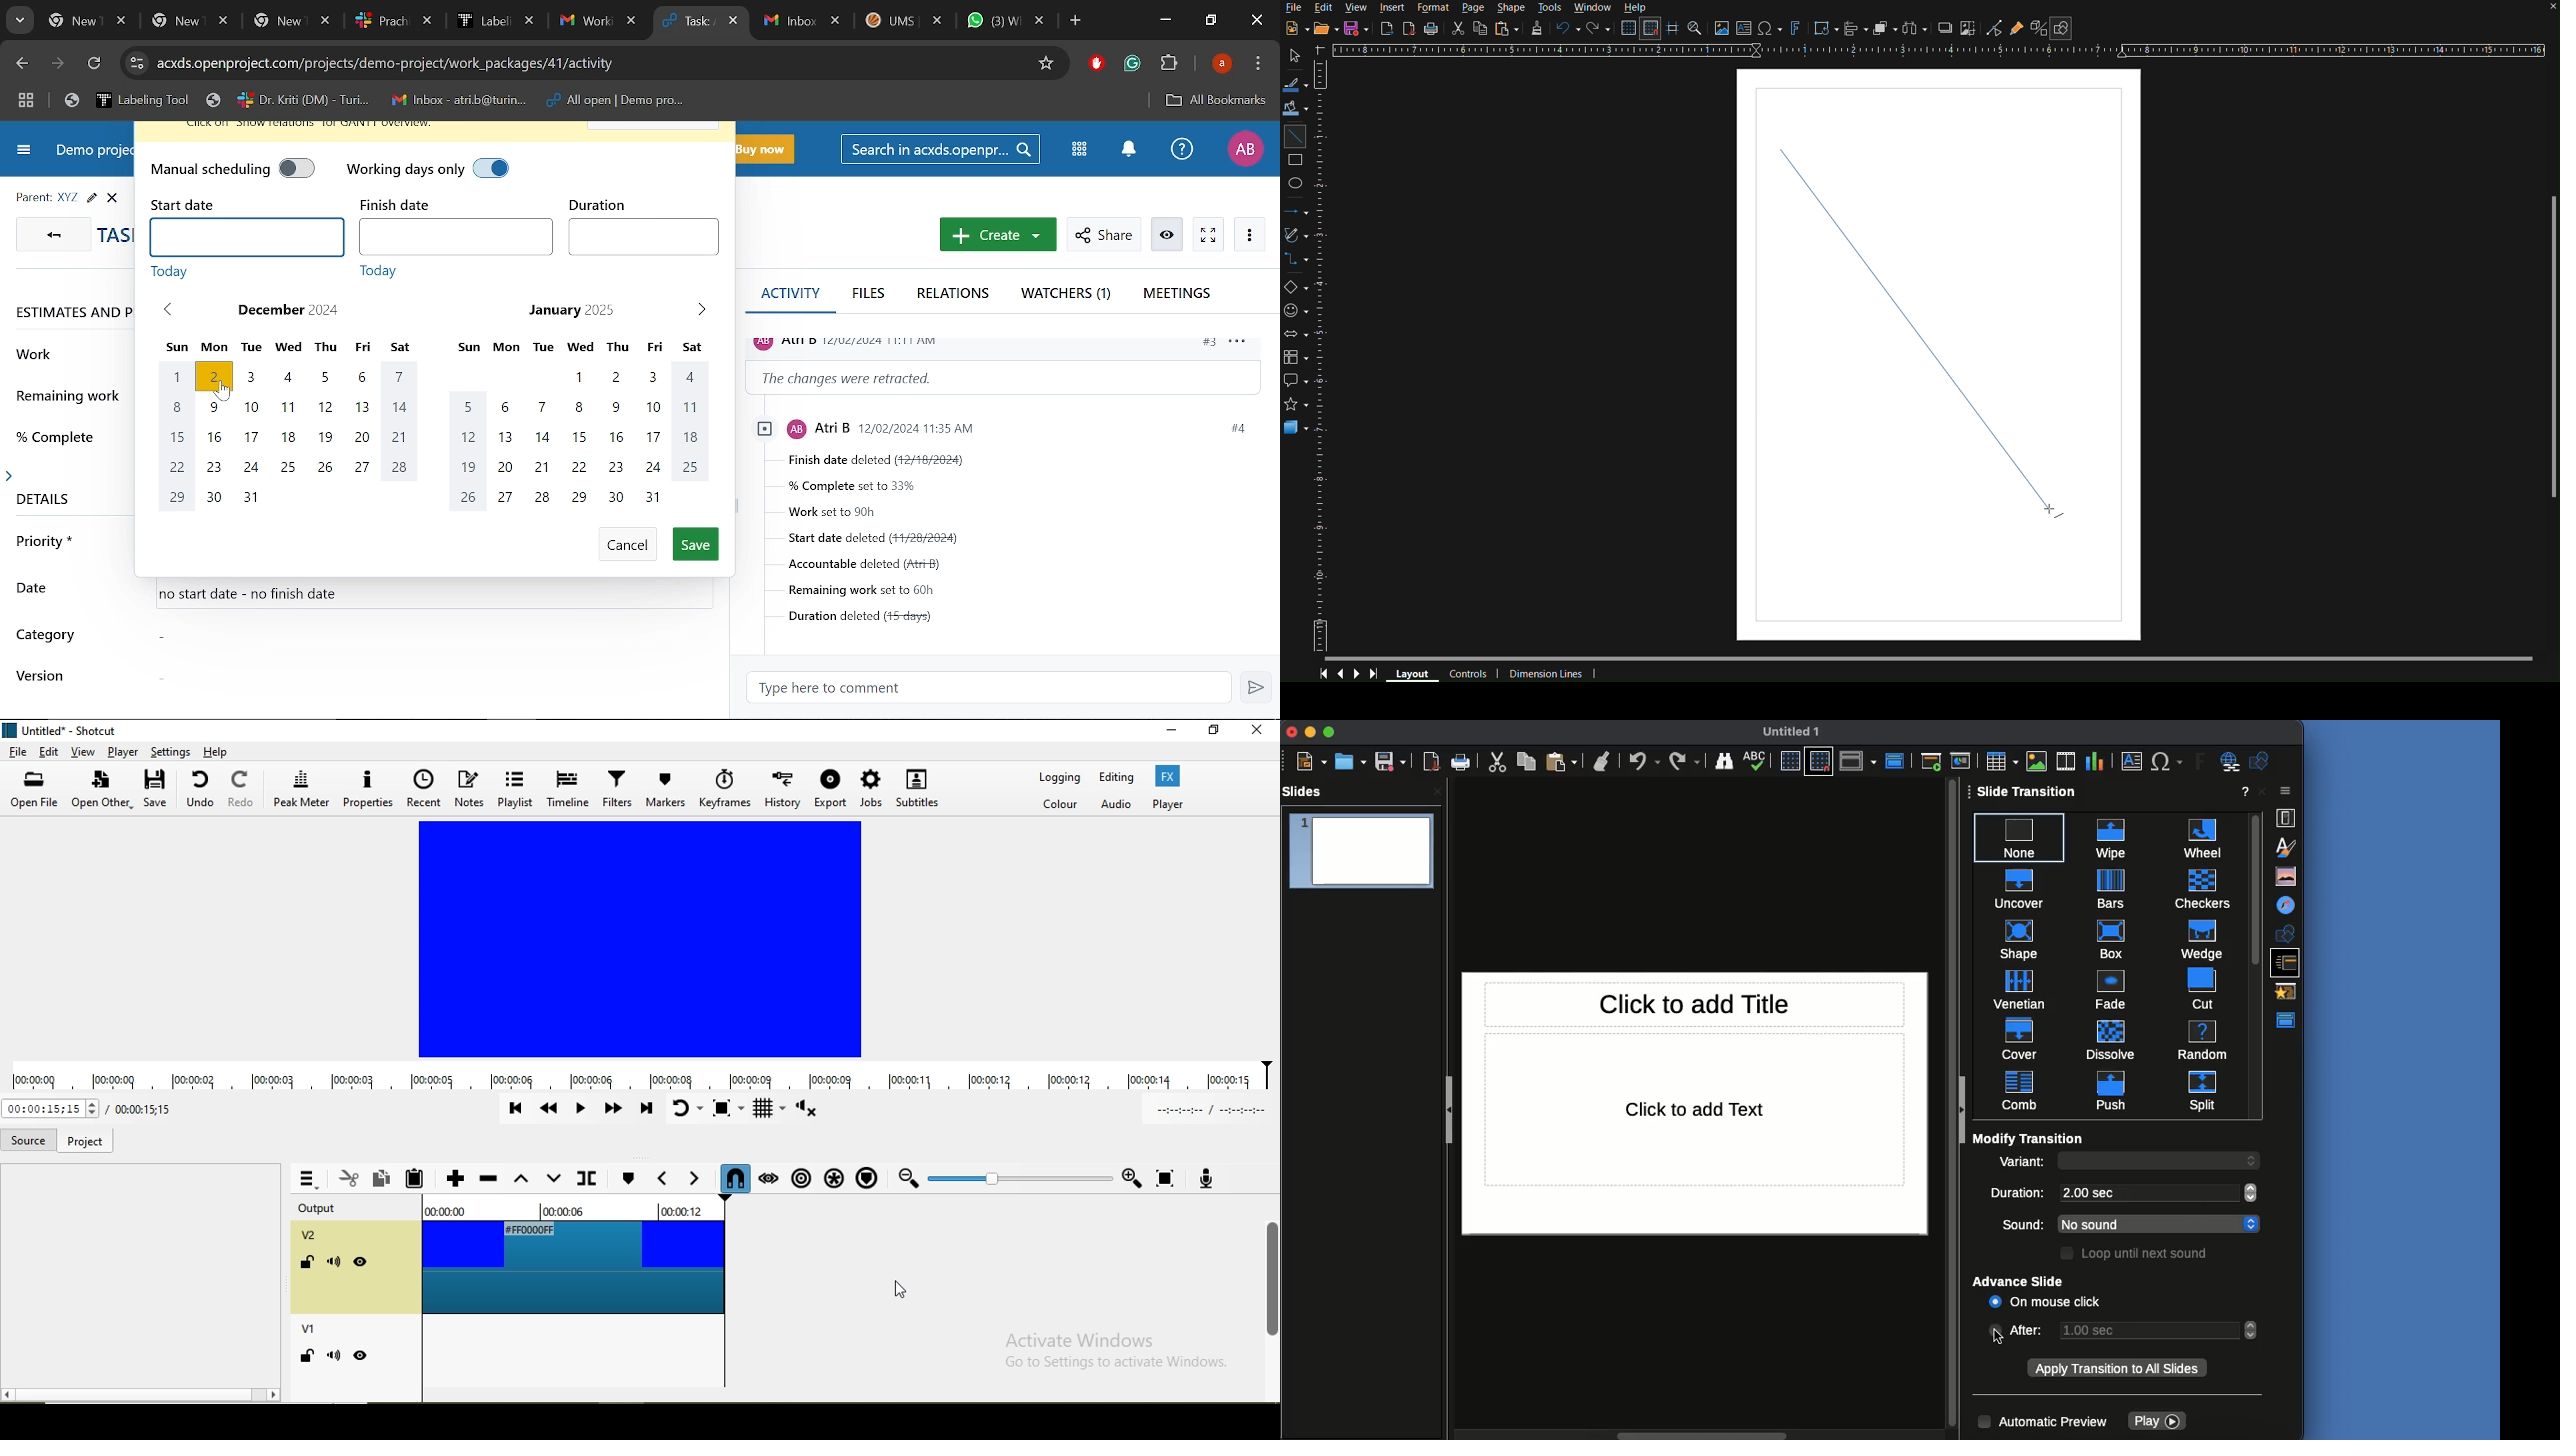 This screenshot has width=2576, height=1456. Describe the element at coordinates (639, 937) in the screenshot. I see `video preview` at that location.